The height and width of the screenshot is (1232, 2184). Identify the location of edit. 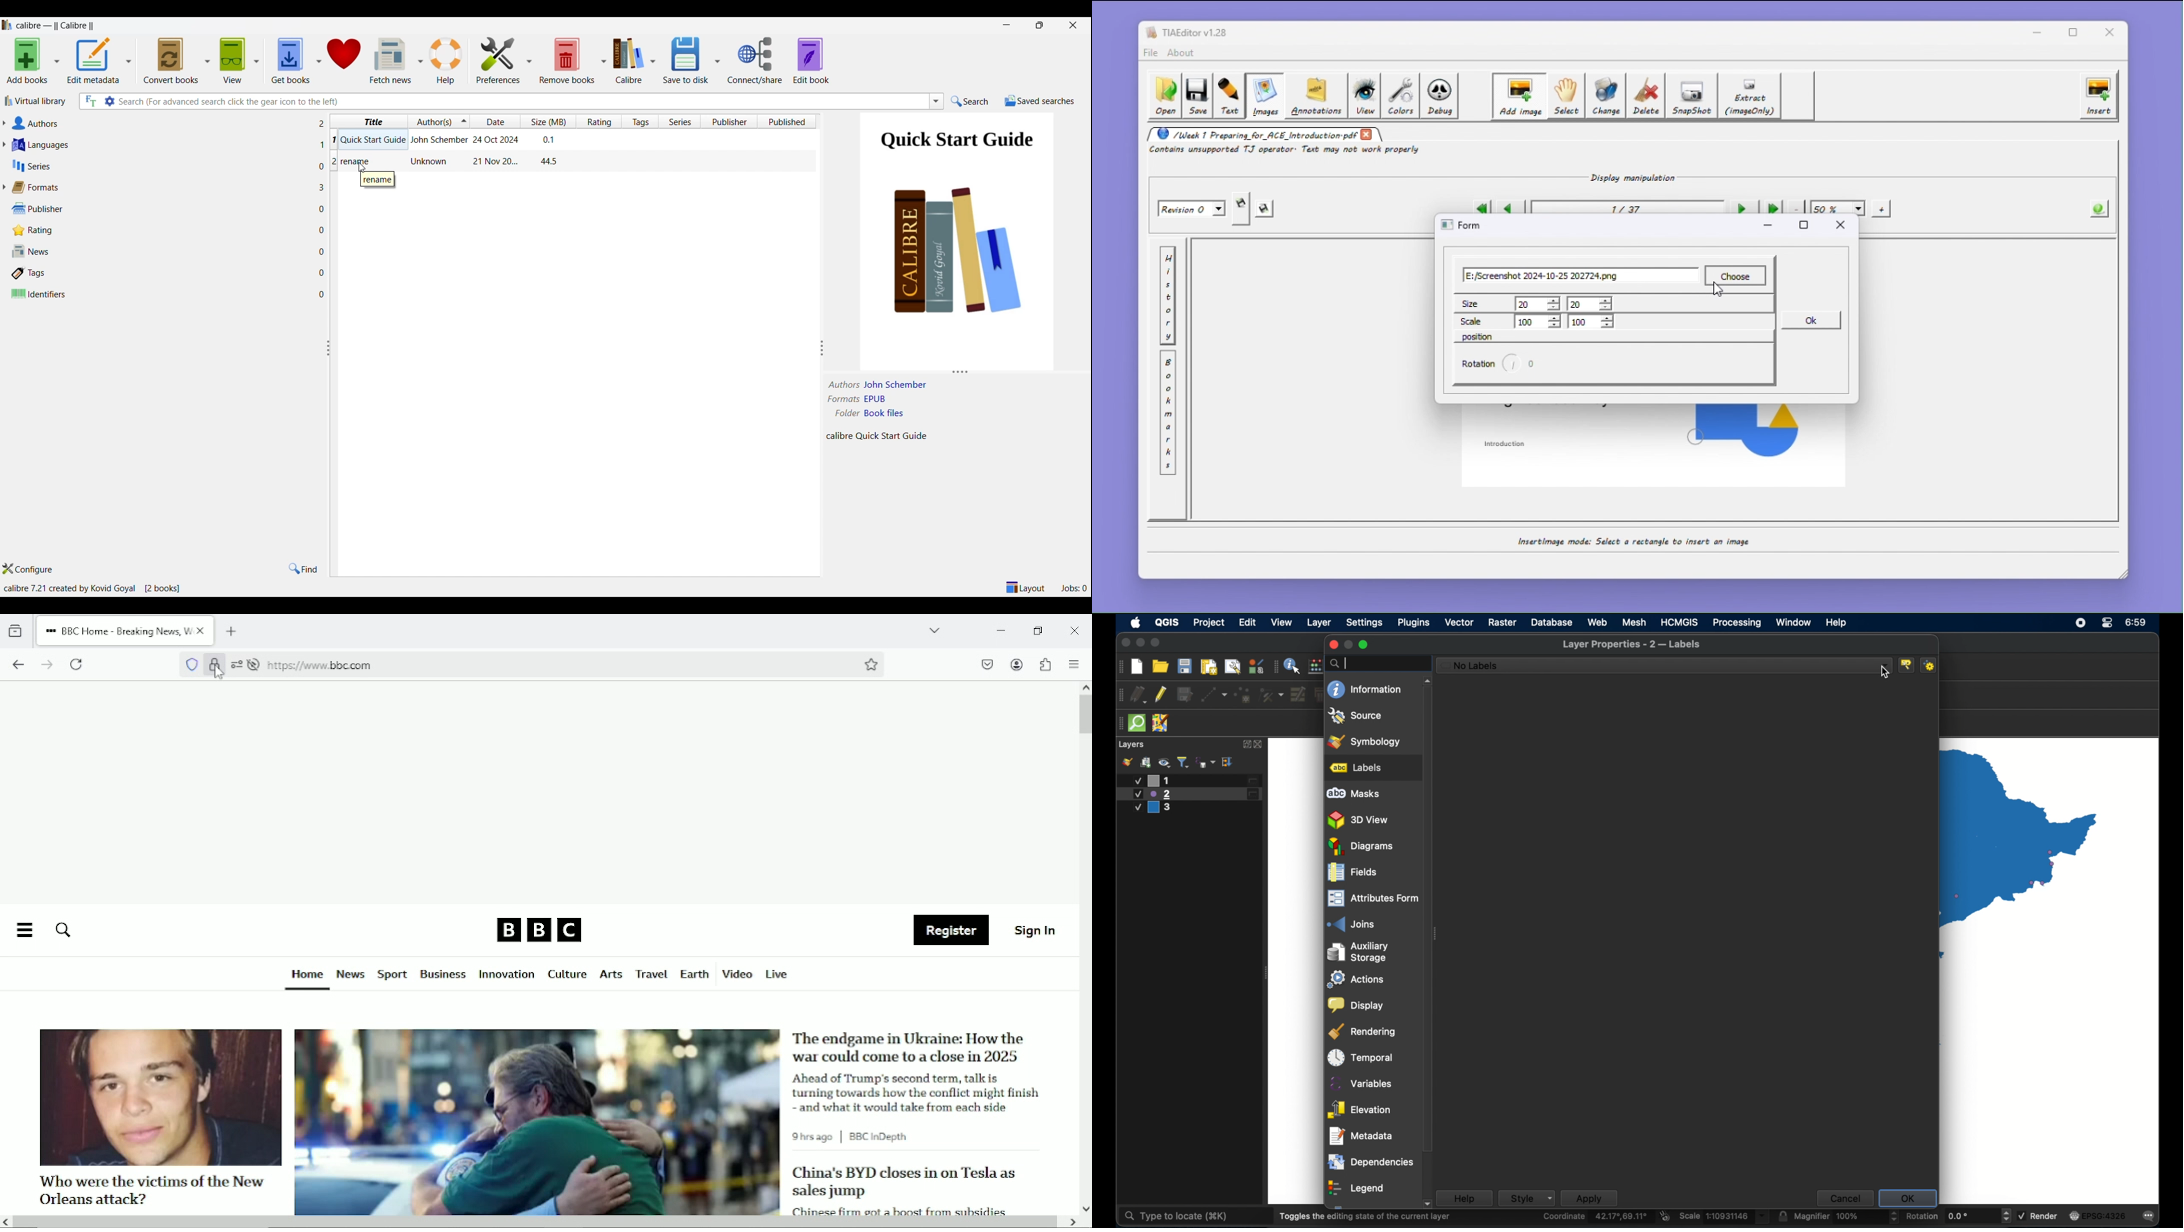
(1248, 622).